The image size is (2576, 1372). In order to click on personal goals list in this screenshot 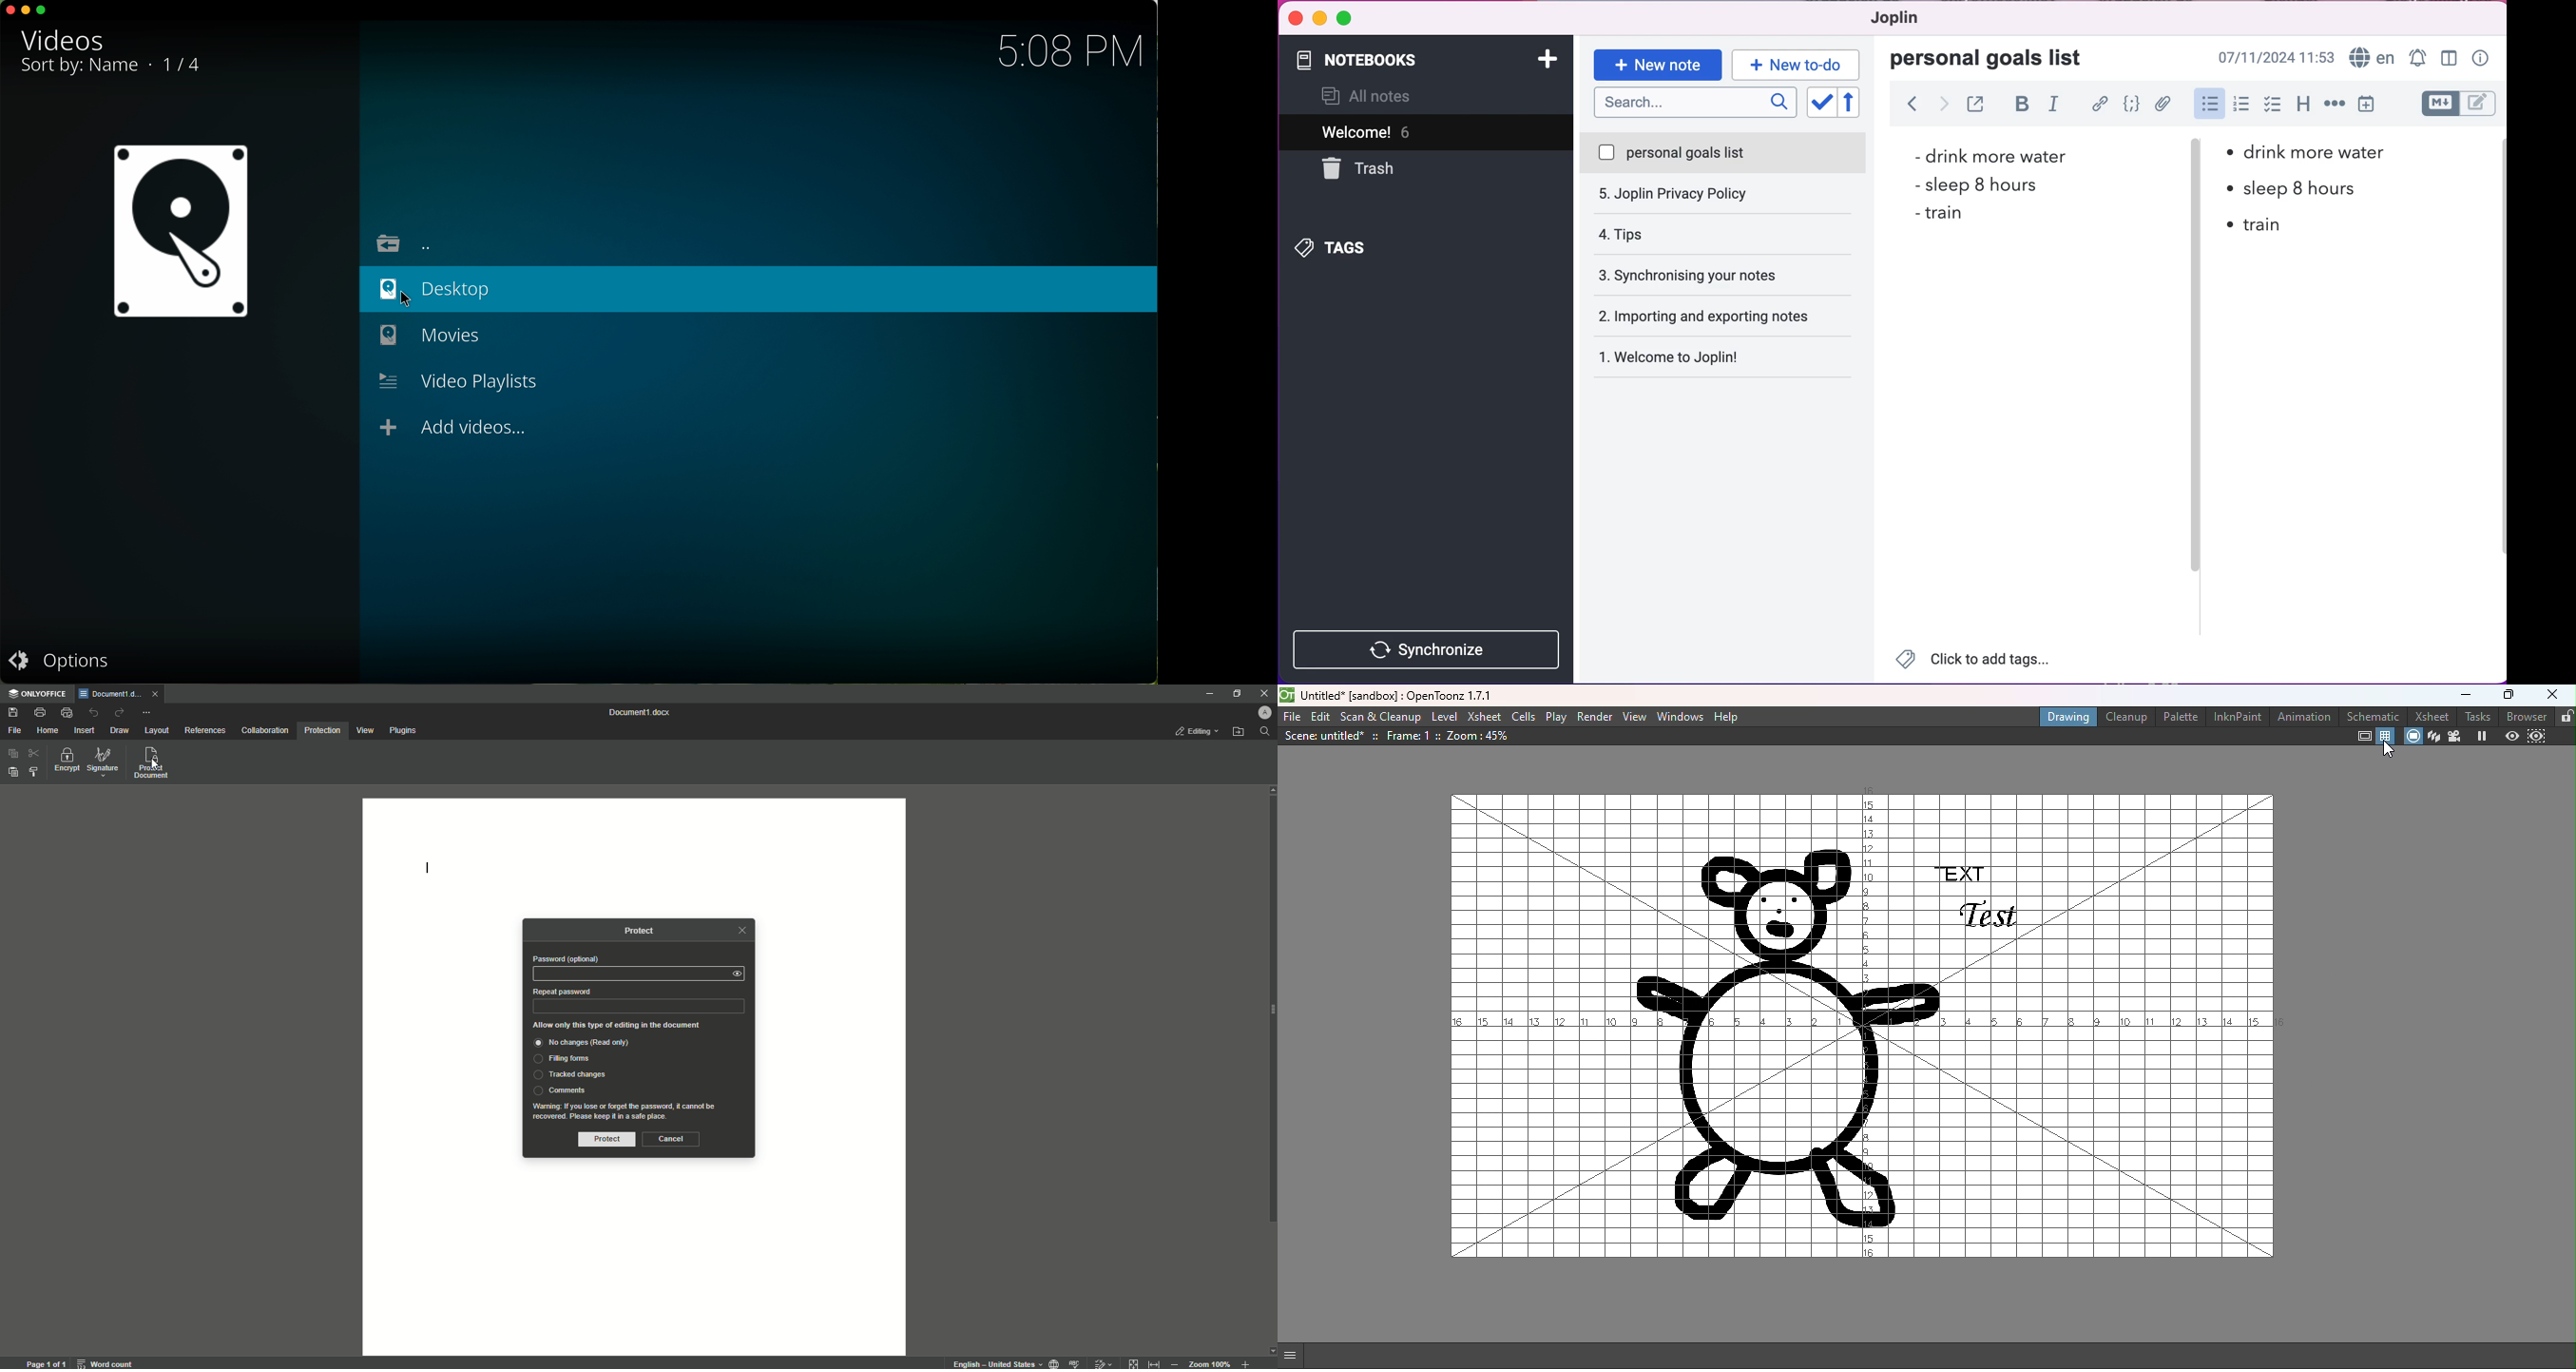, I will do `click(1724, 153)`.